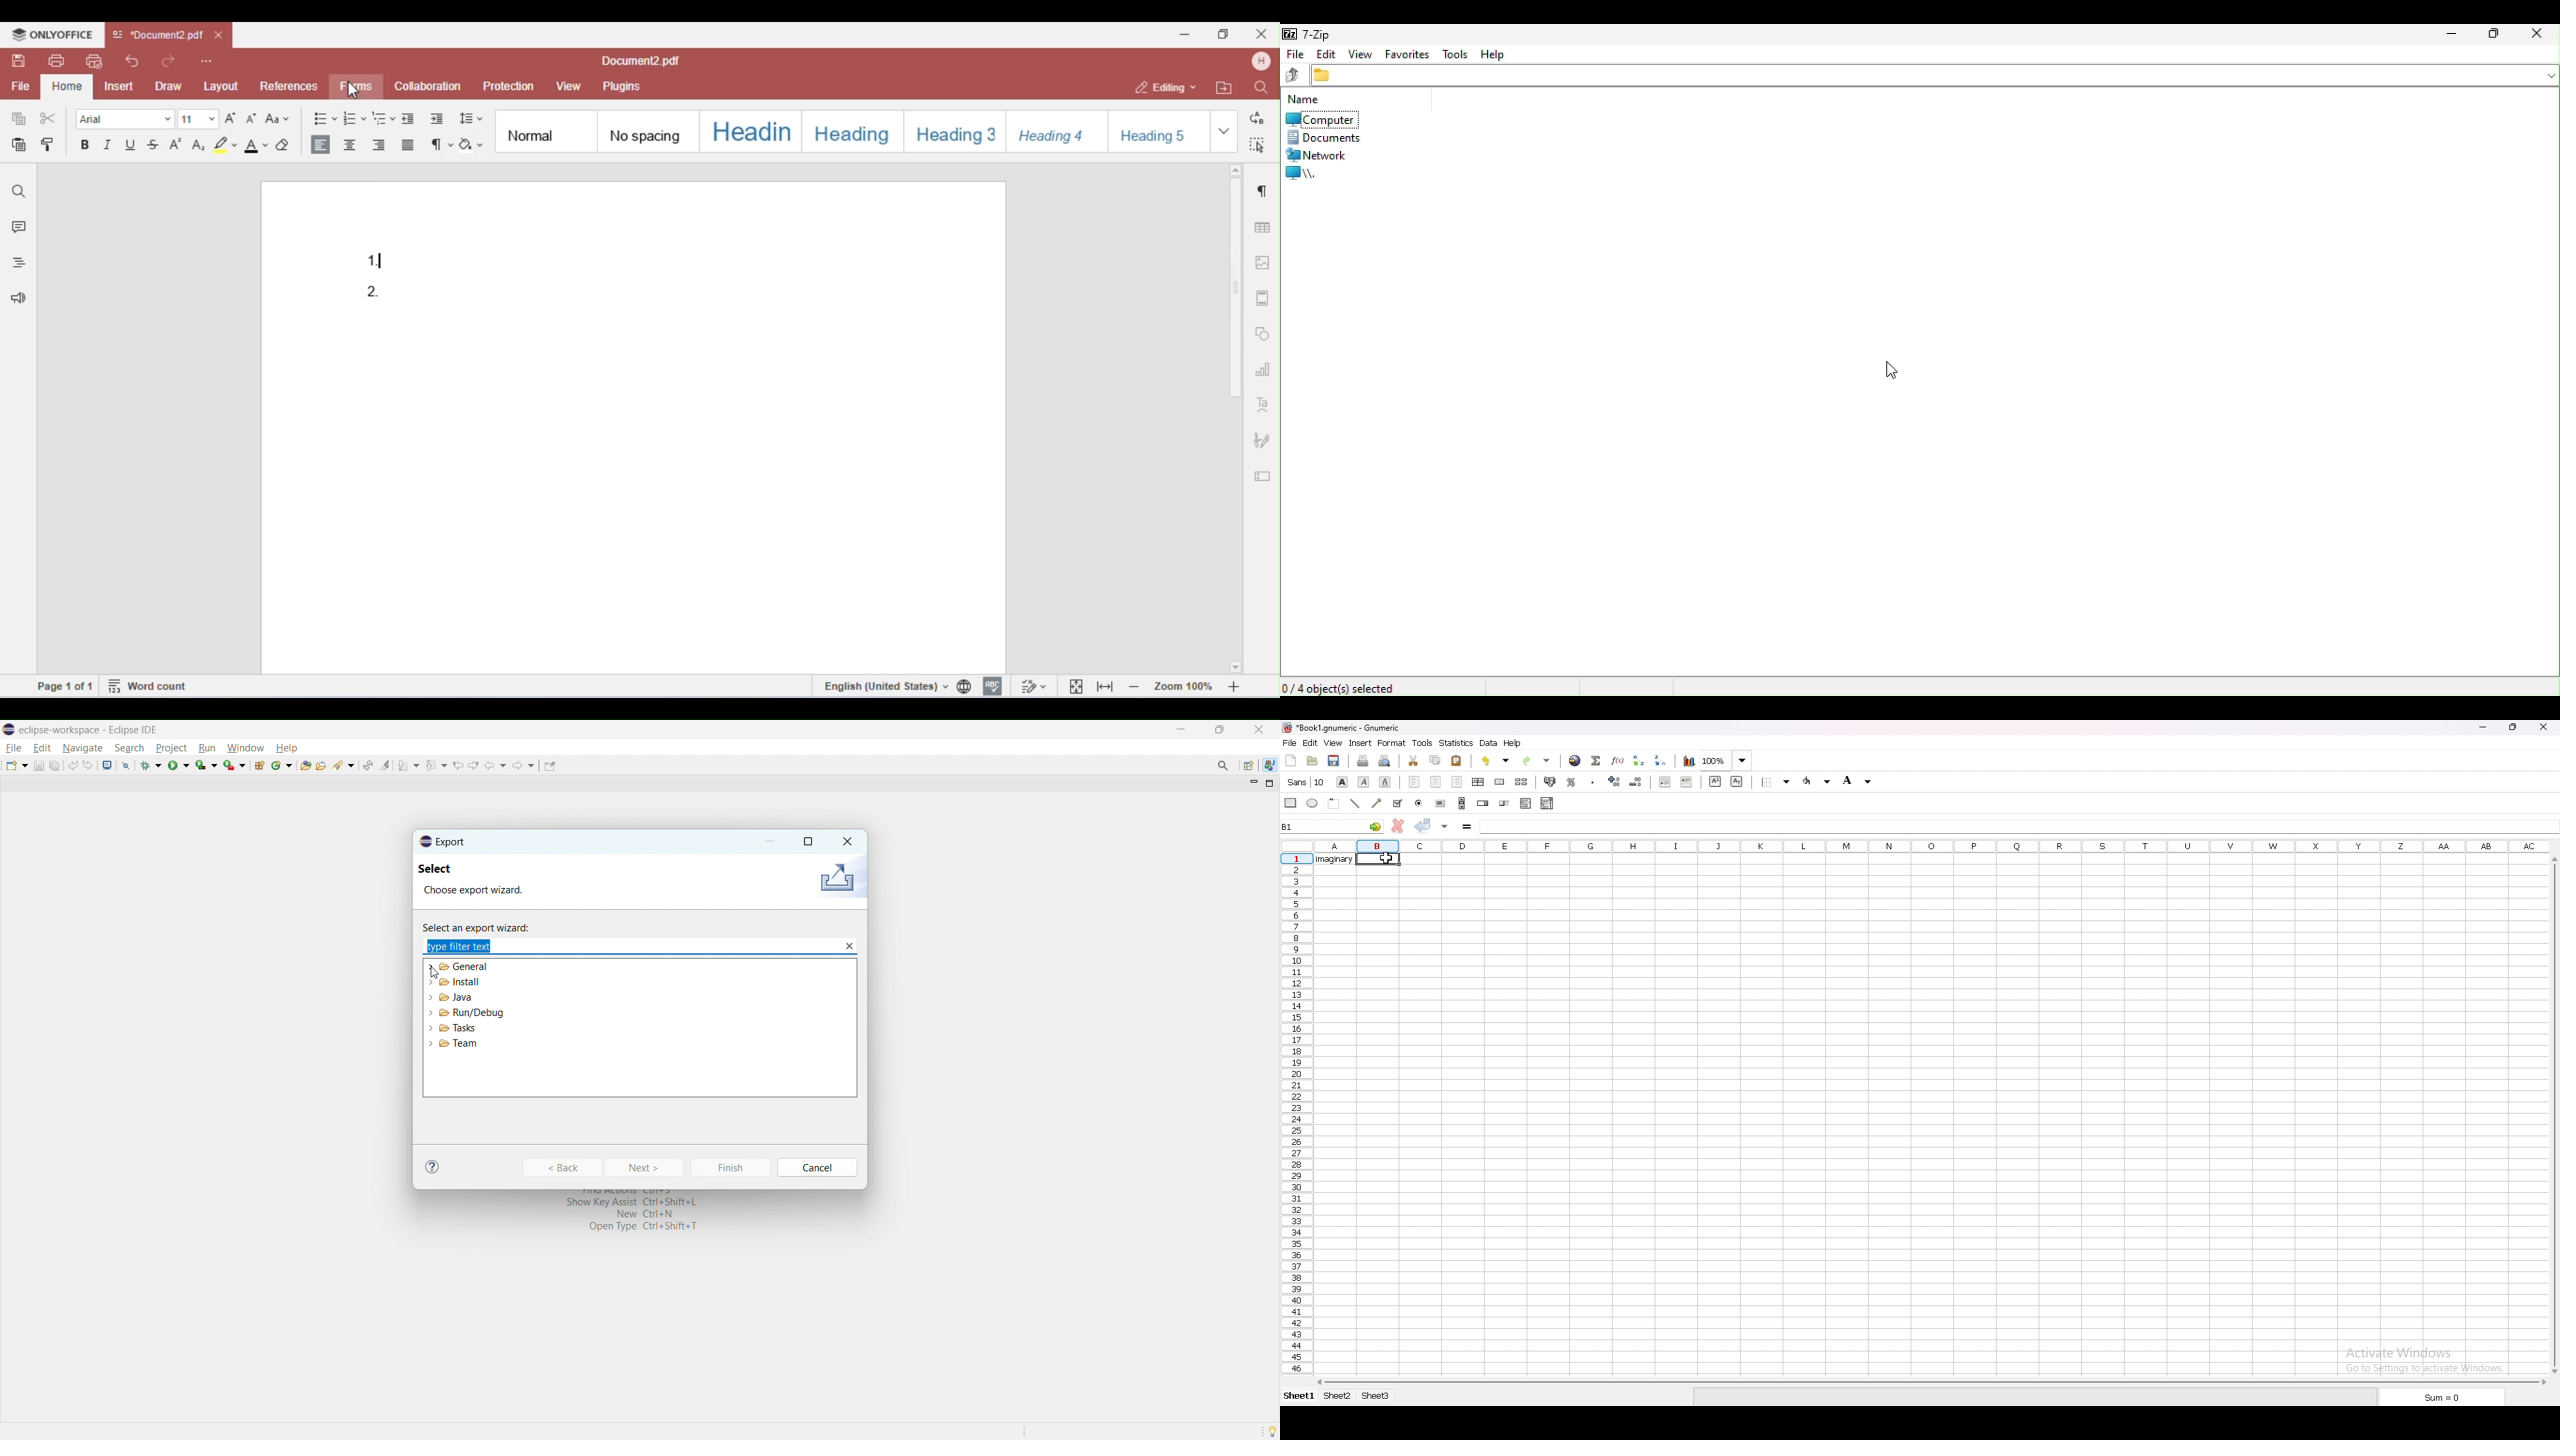 Image resolution: width=2576 pixels, height=1456 pixels. I want to click on new java class, so click(282, 765).